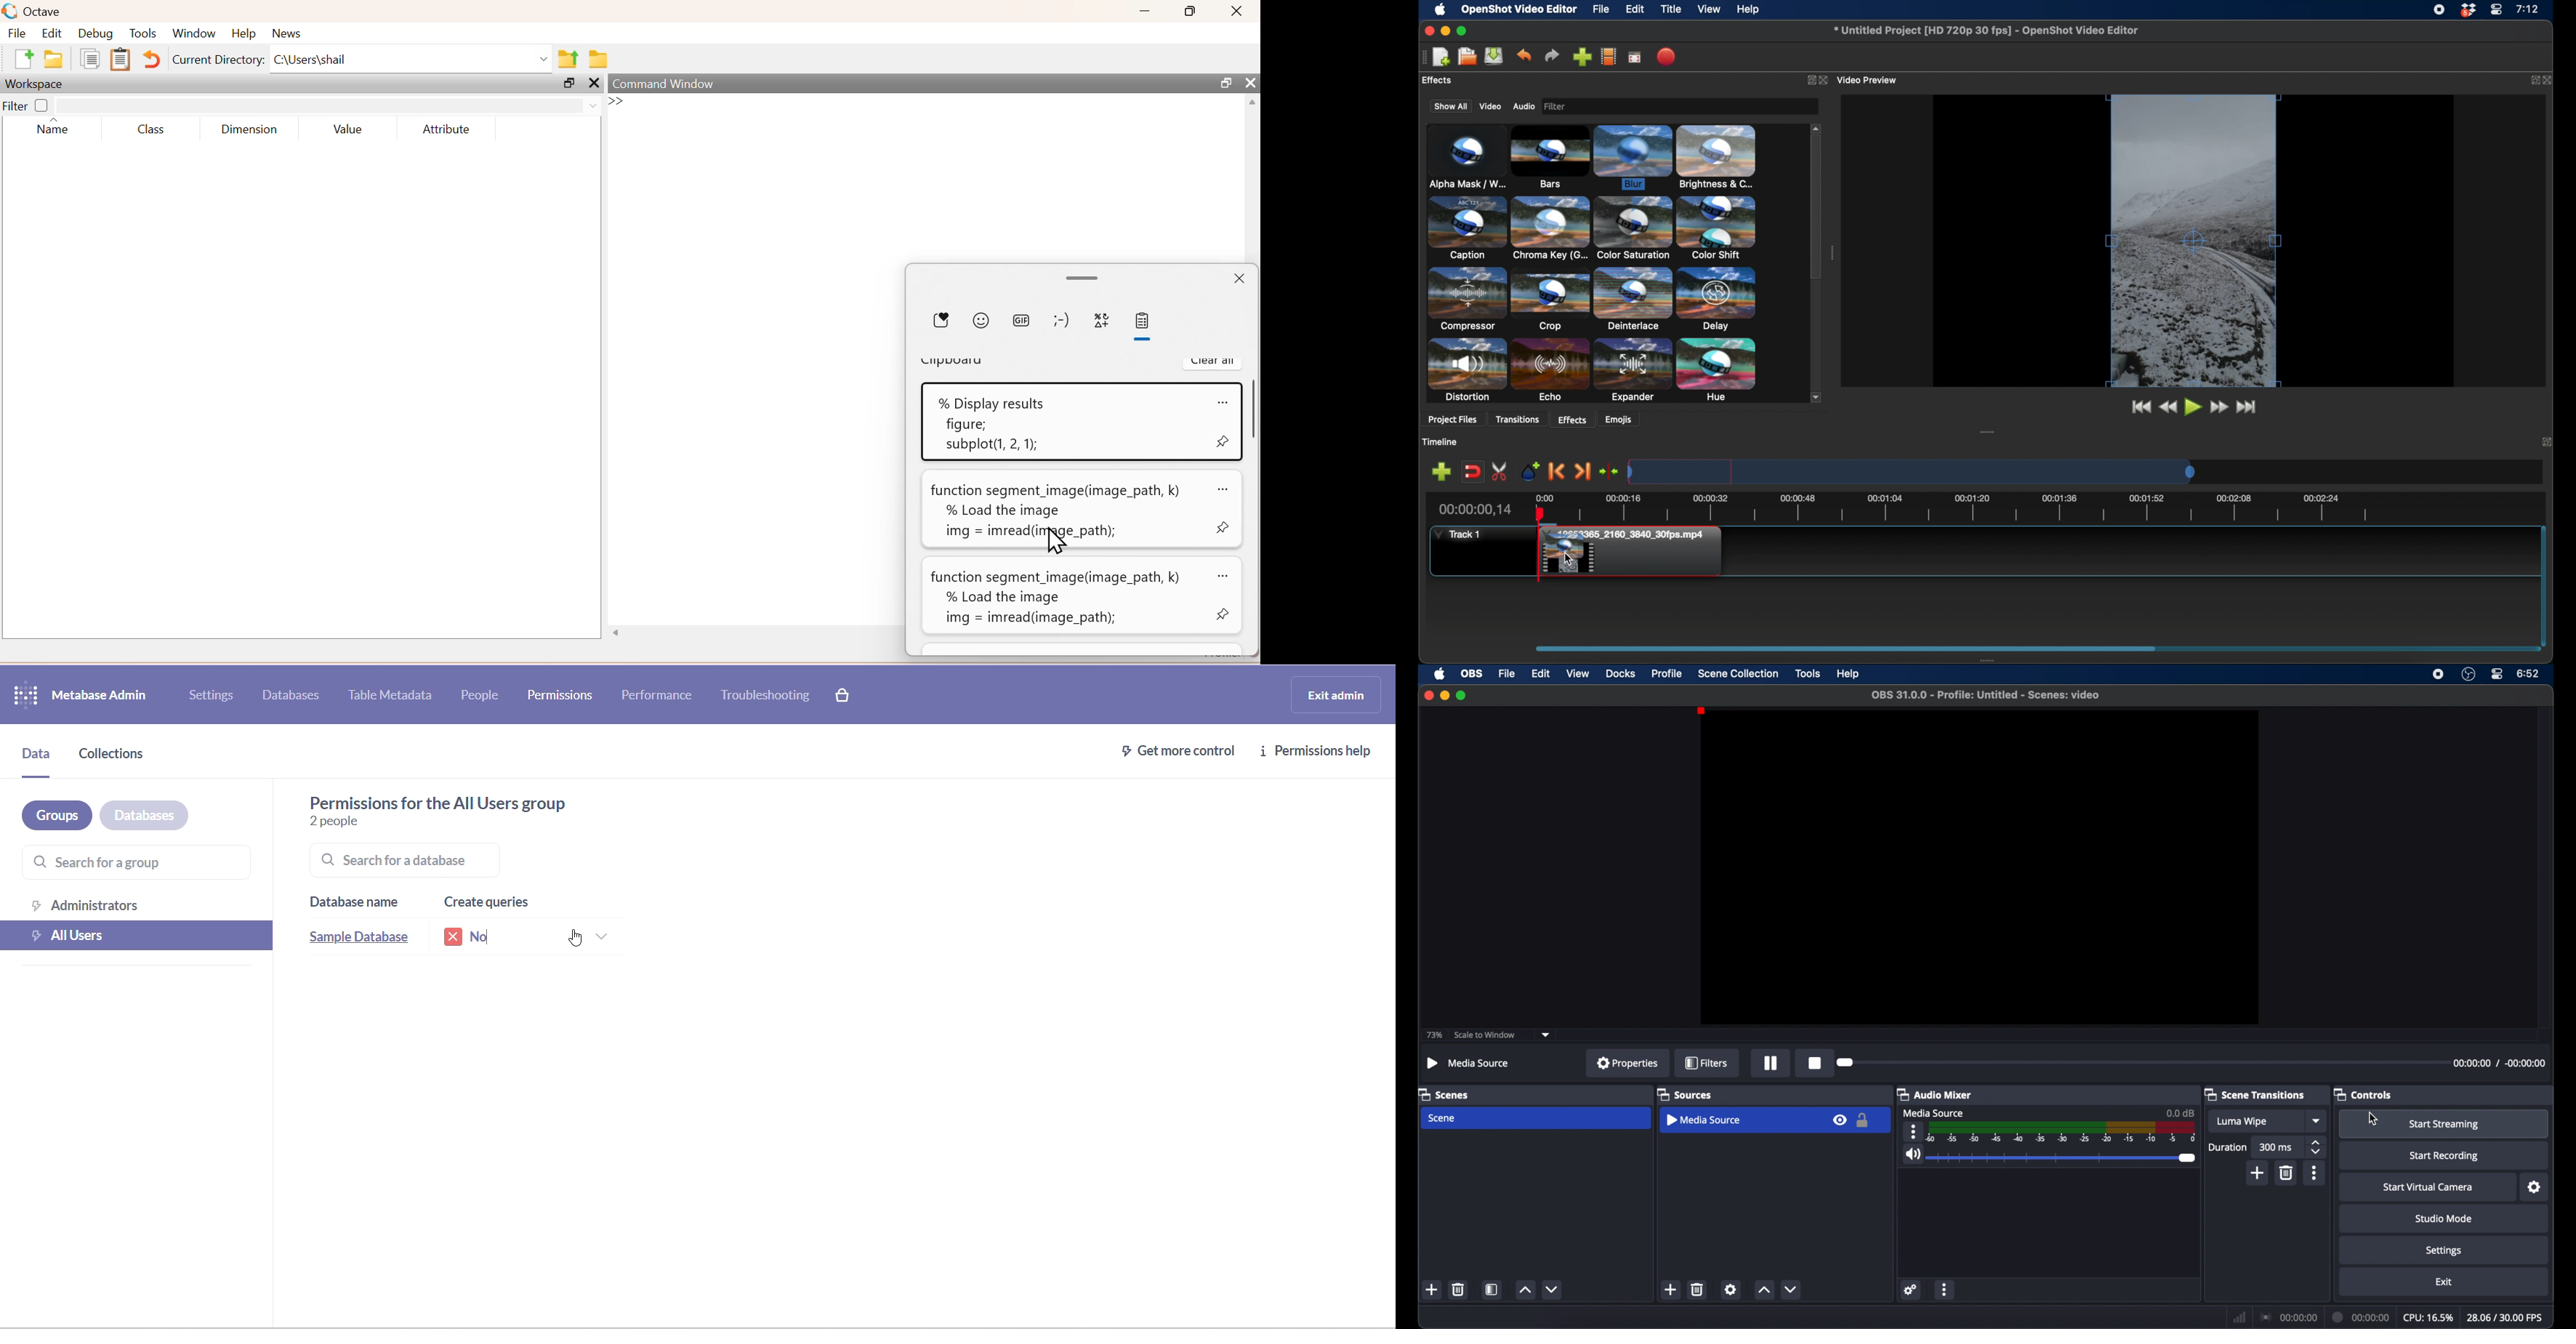 This screenshot has height=1344, width=2576. I want to click on slider, so click(2063, 1159).